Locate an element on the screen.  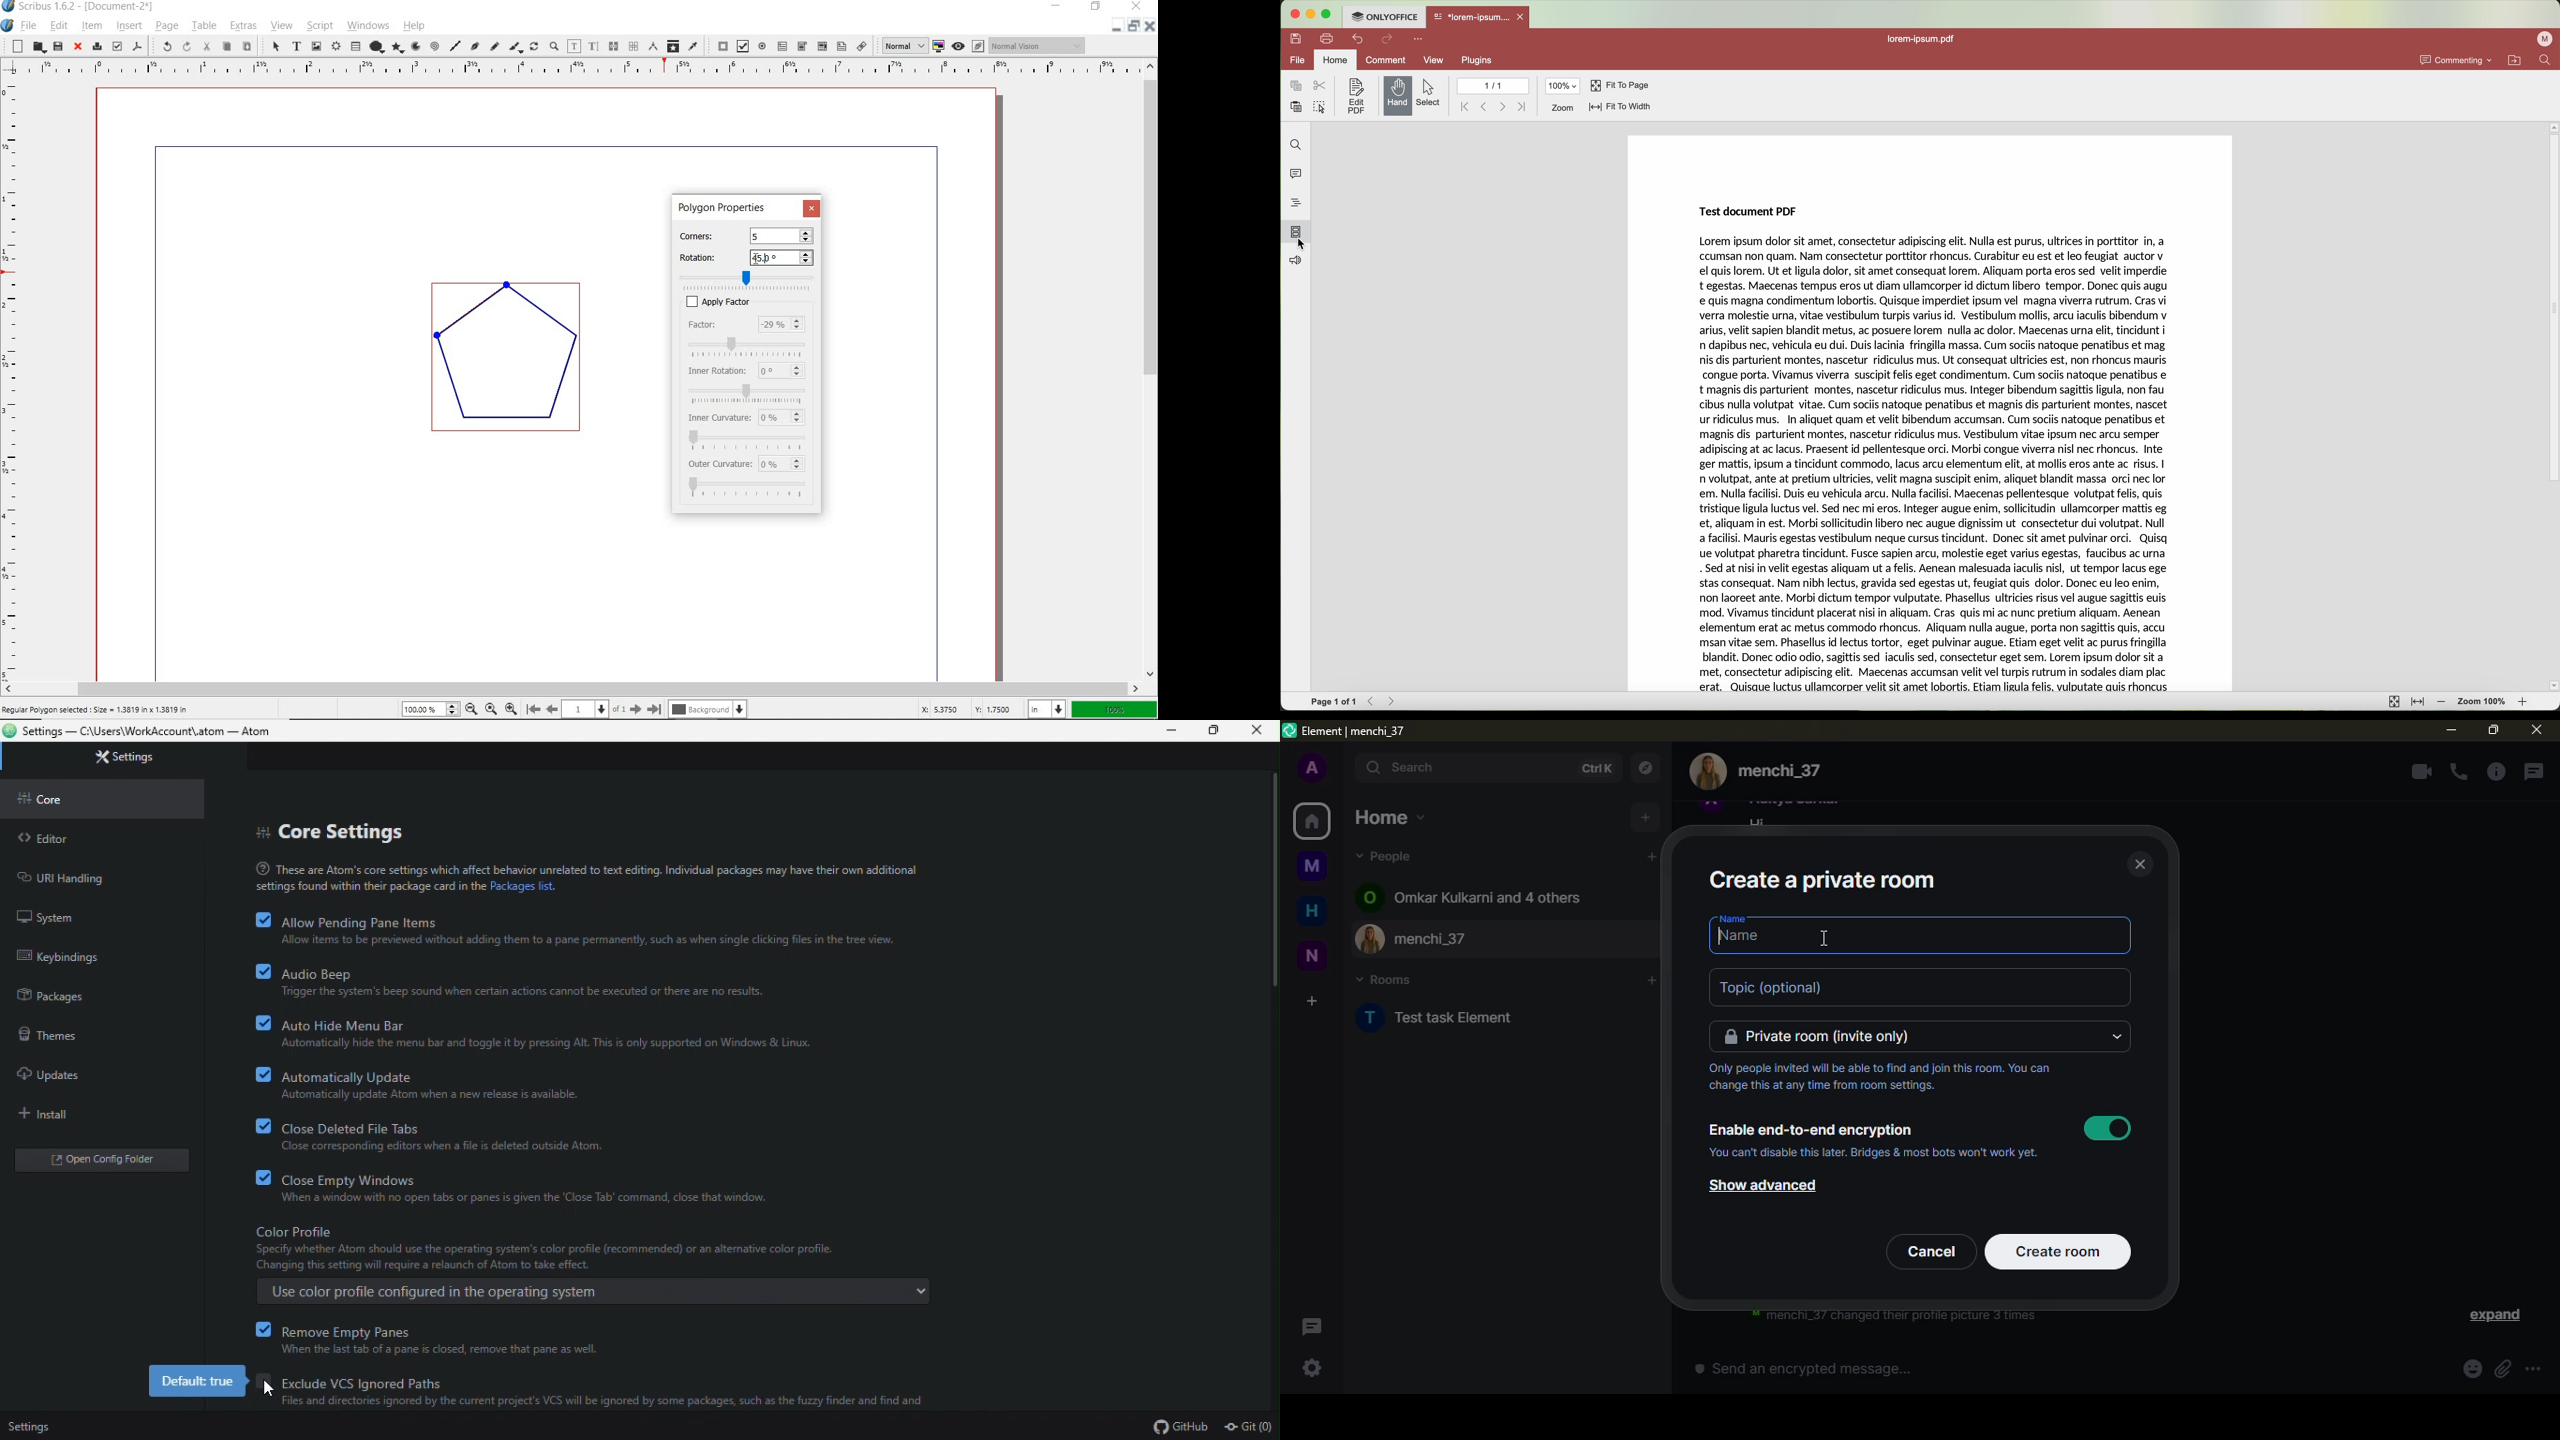
drop down is located at coordinates (2117, 1037).